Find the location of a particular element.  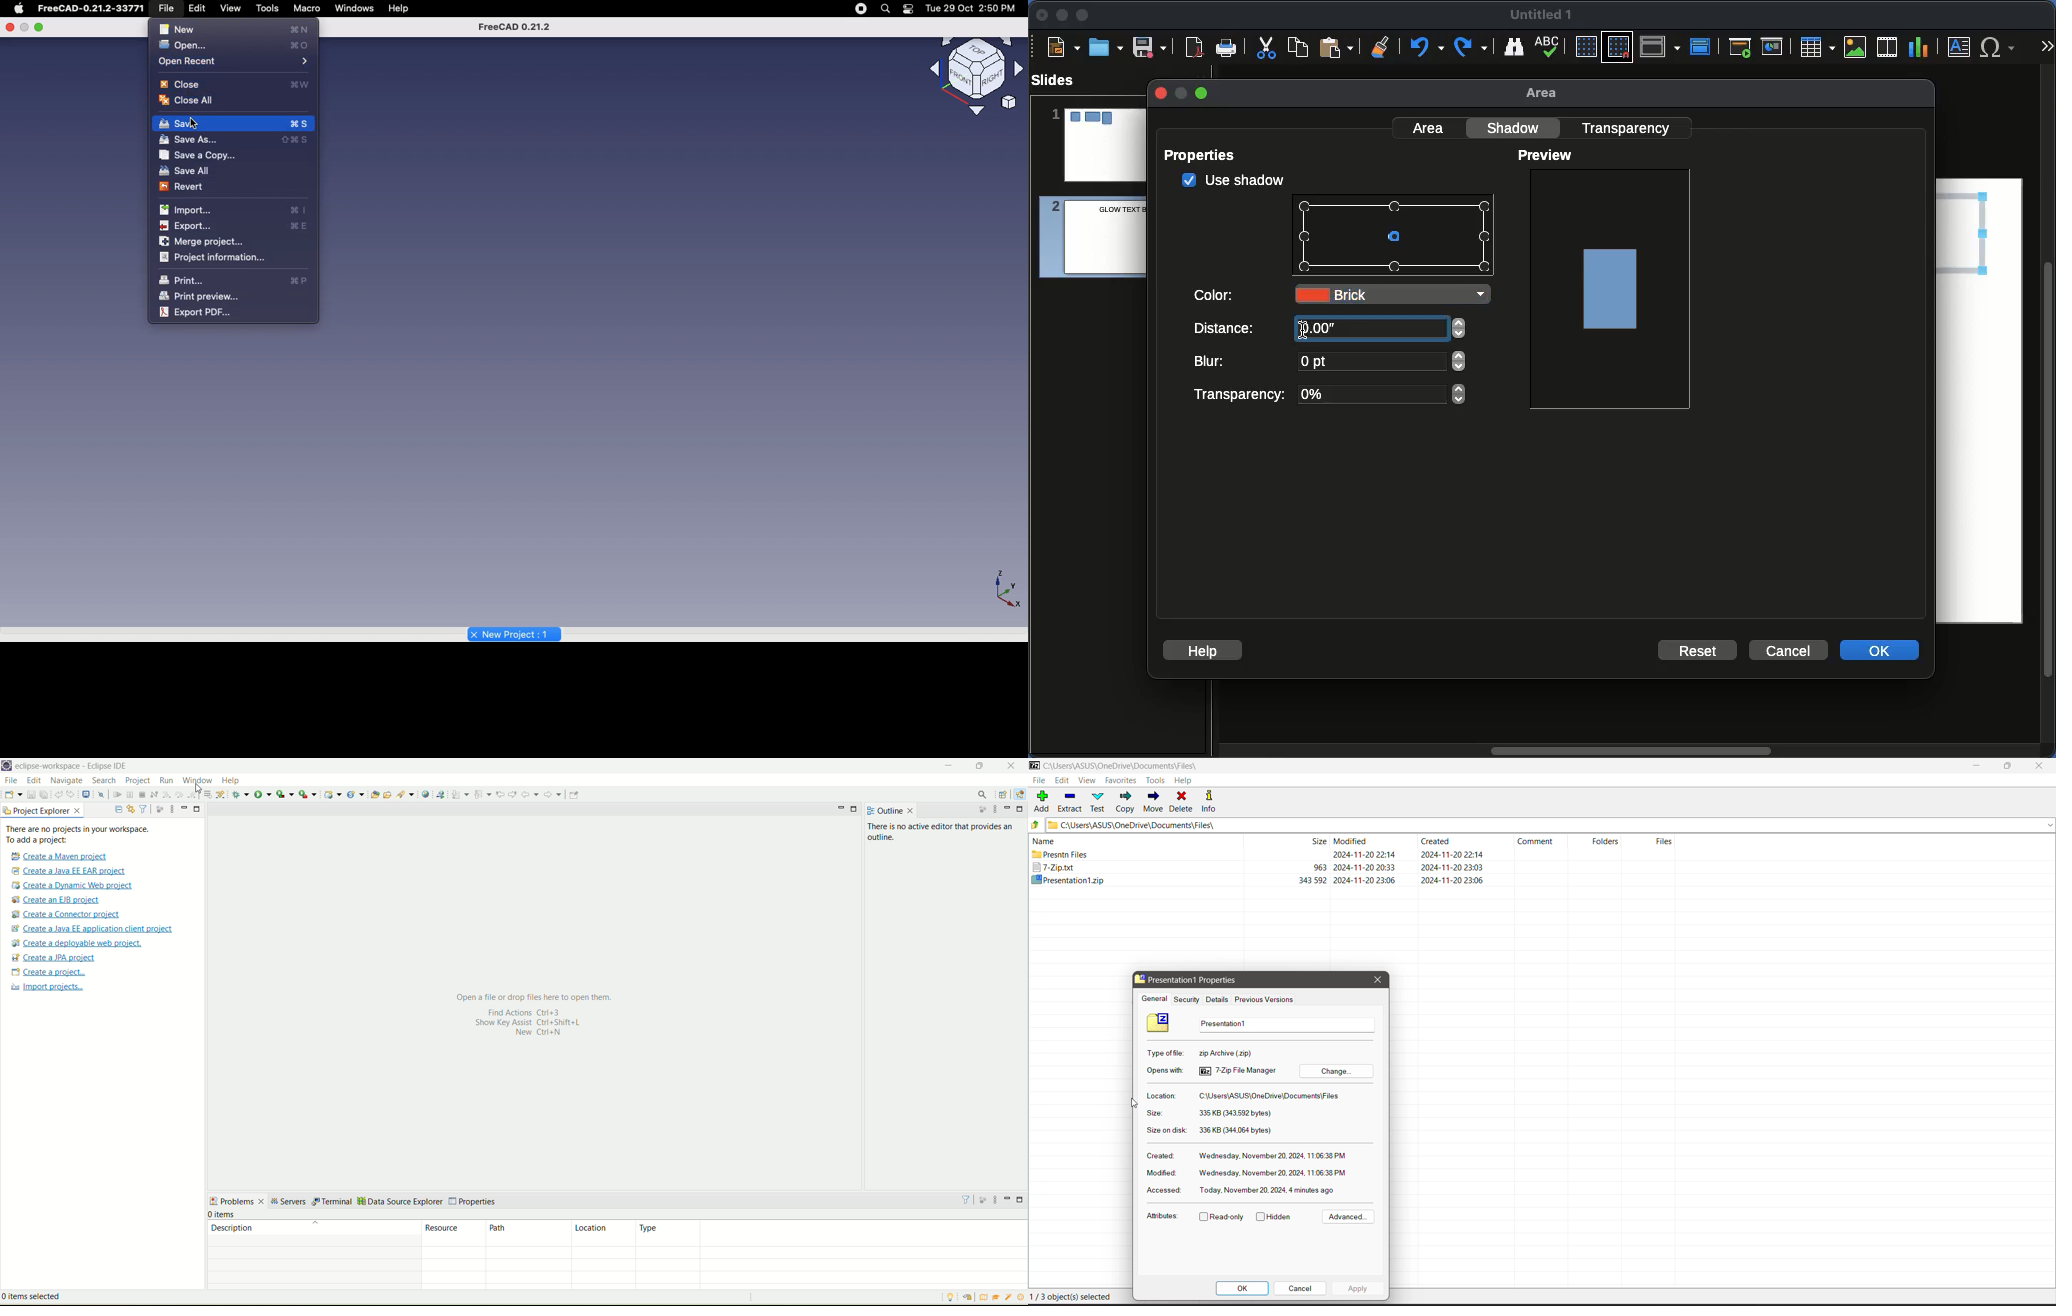

Ope is located at coordinates (1106, 46).